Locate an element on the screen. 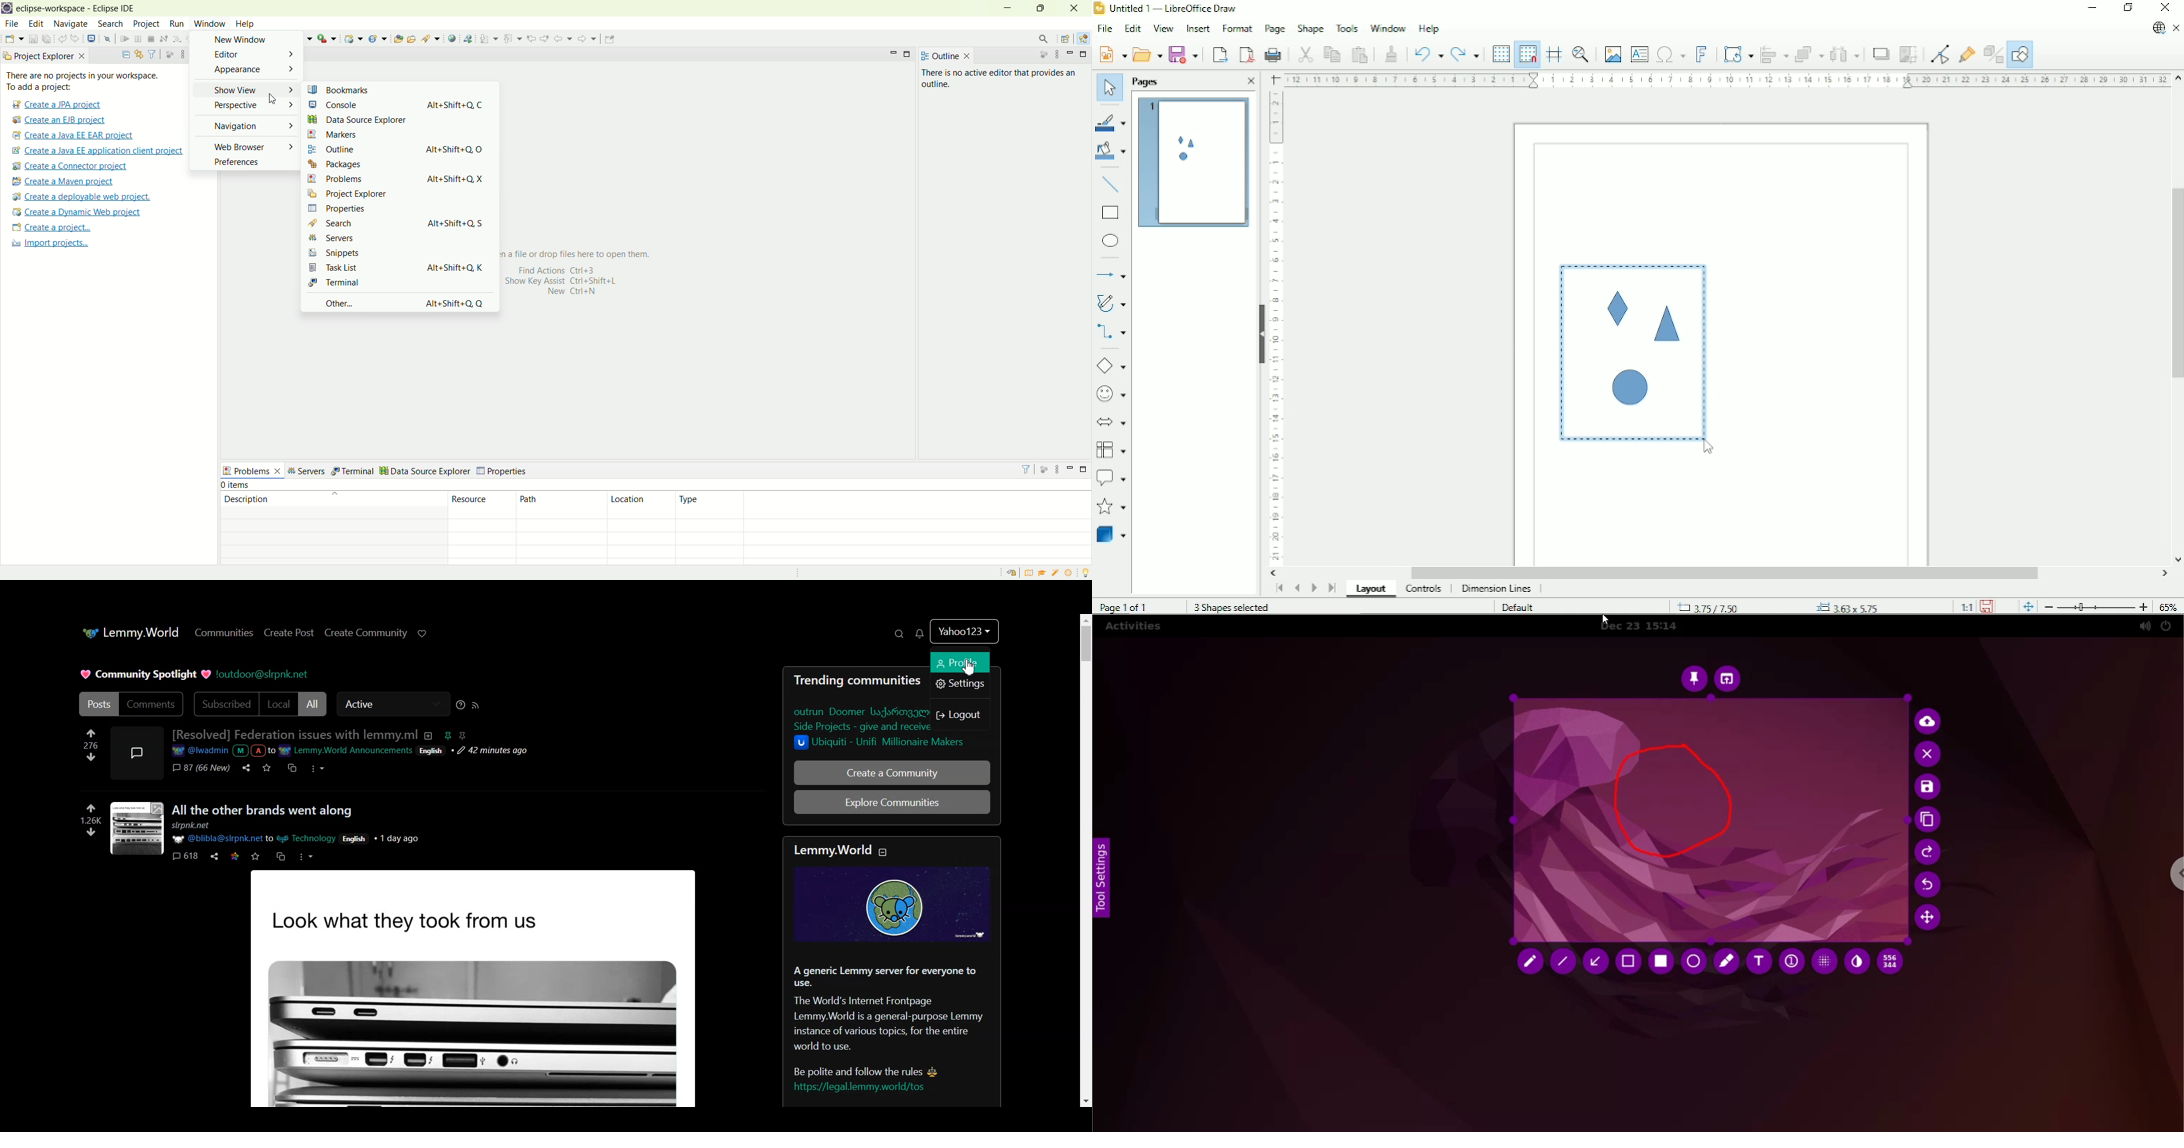 The image size is (2184, 1148). save is located at coordinates (1931, 788).